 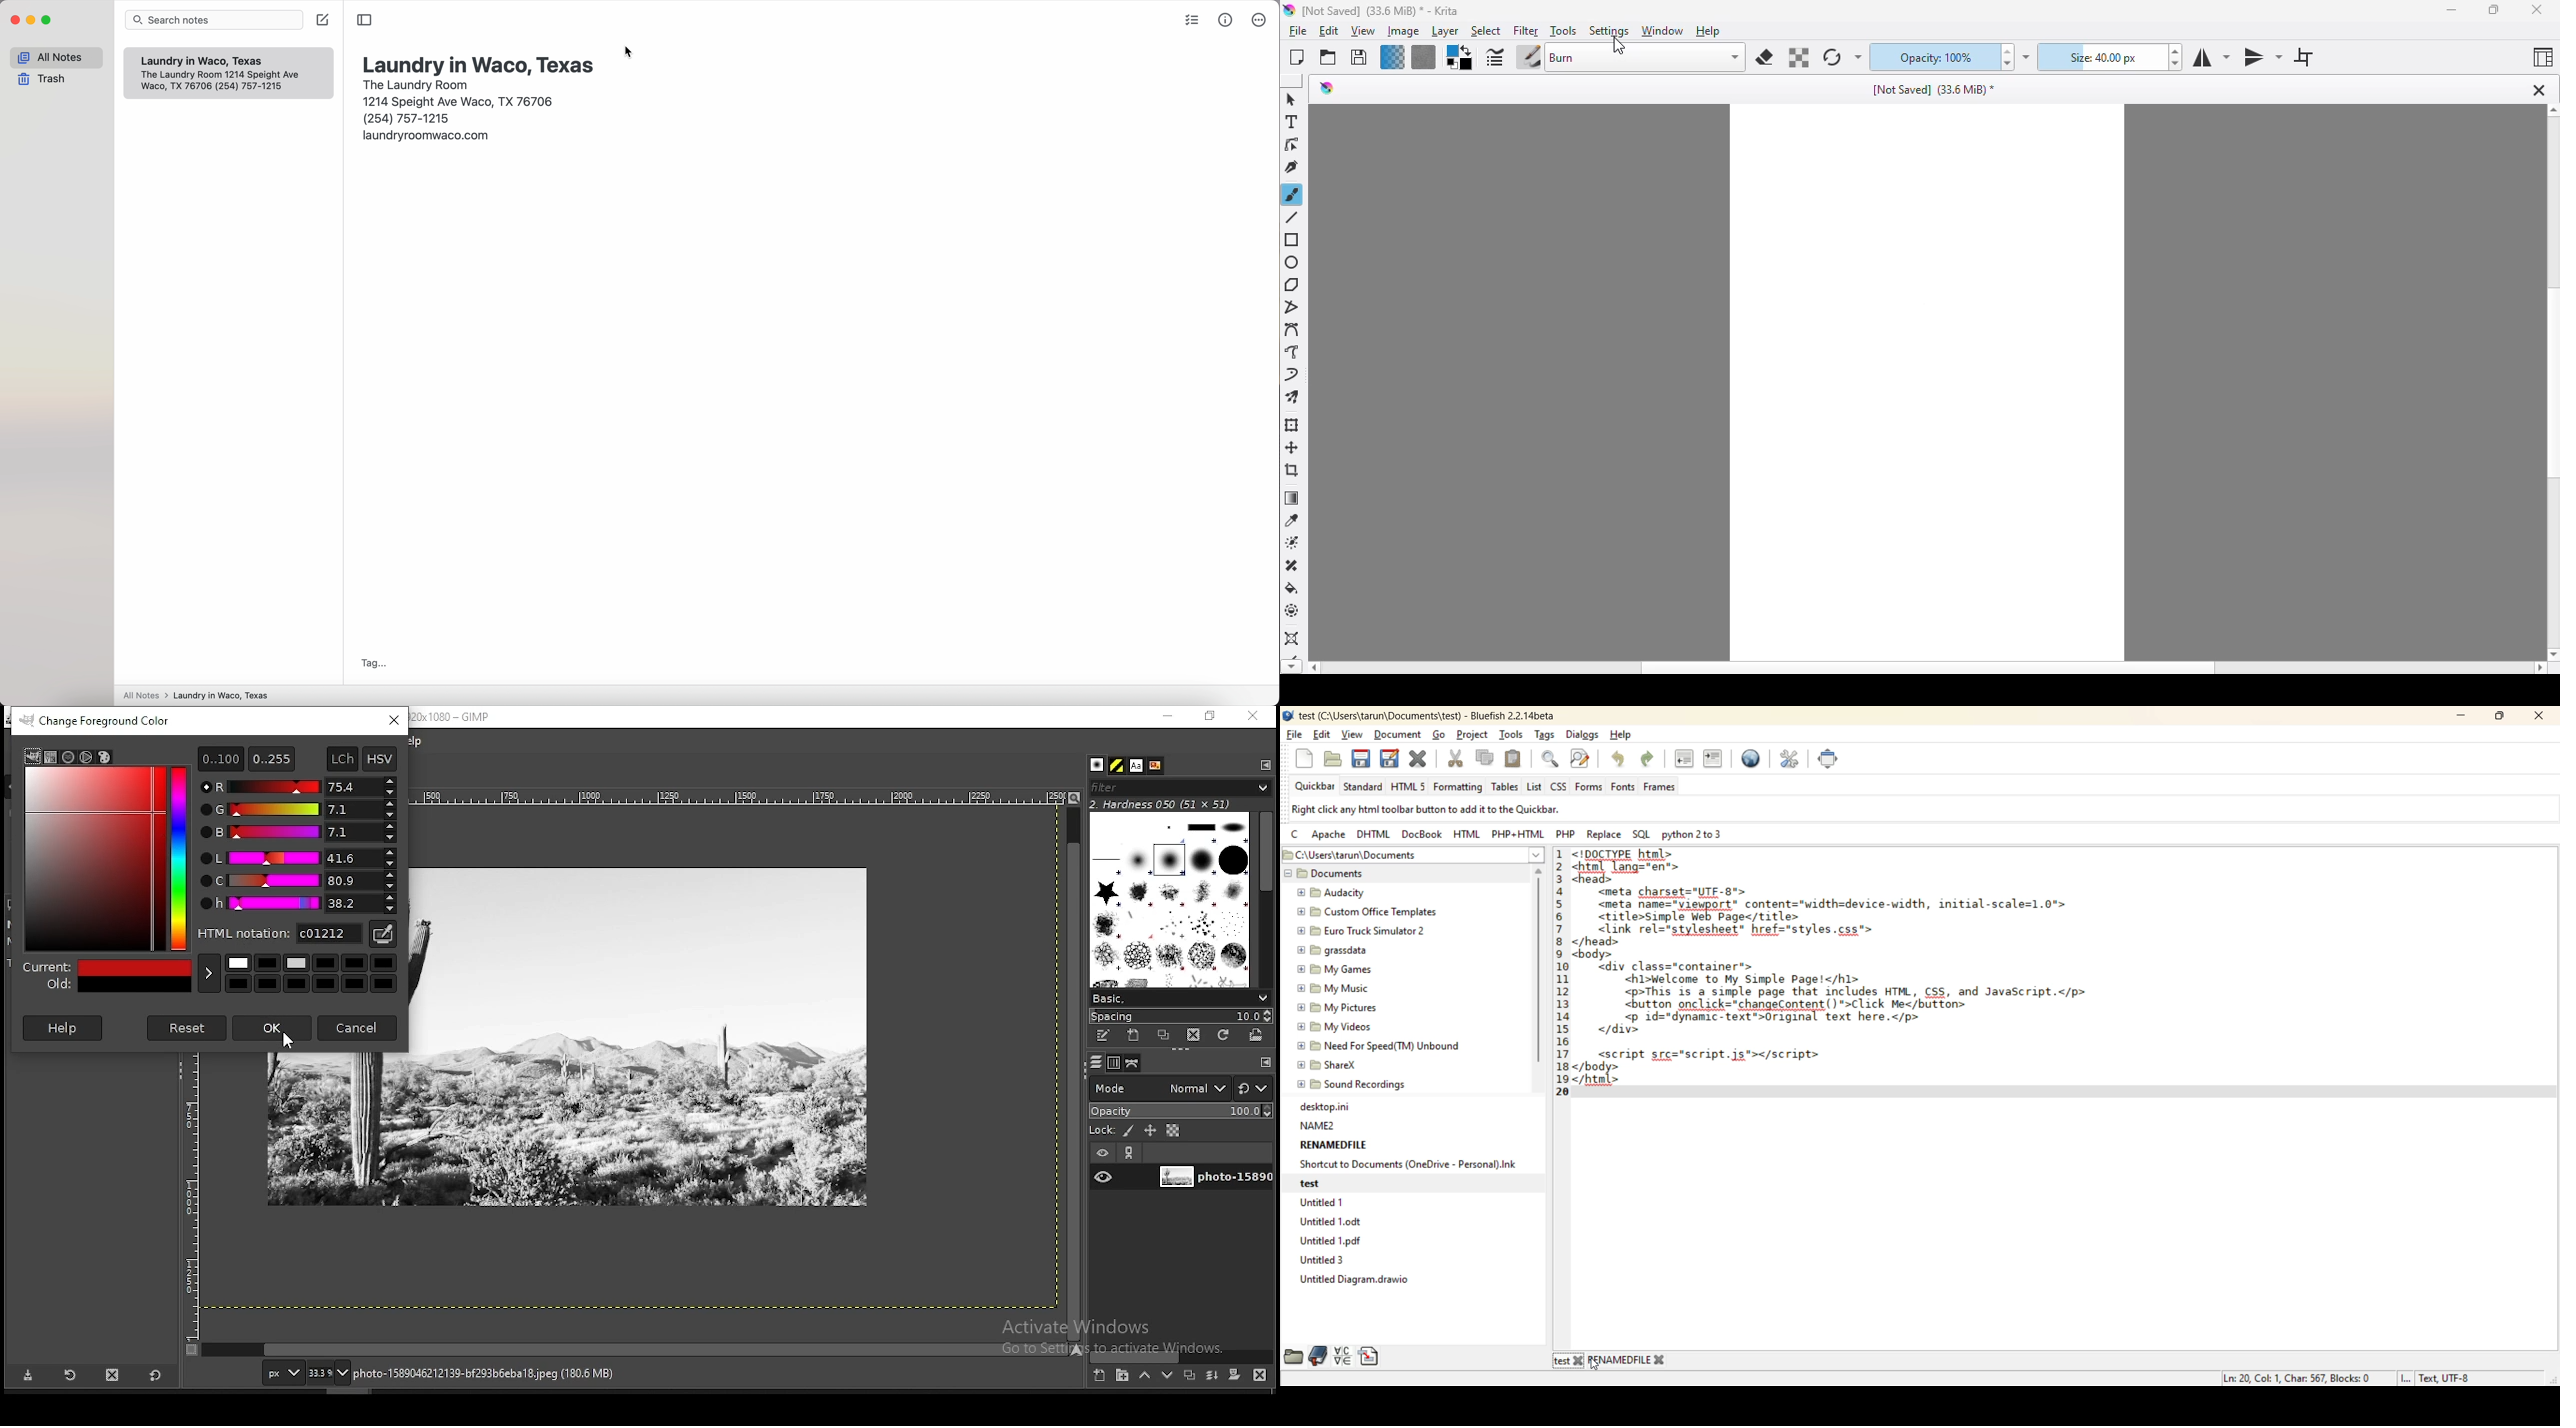 I want to click on  close, so click(x=2536, y=9).